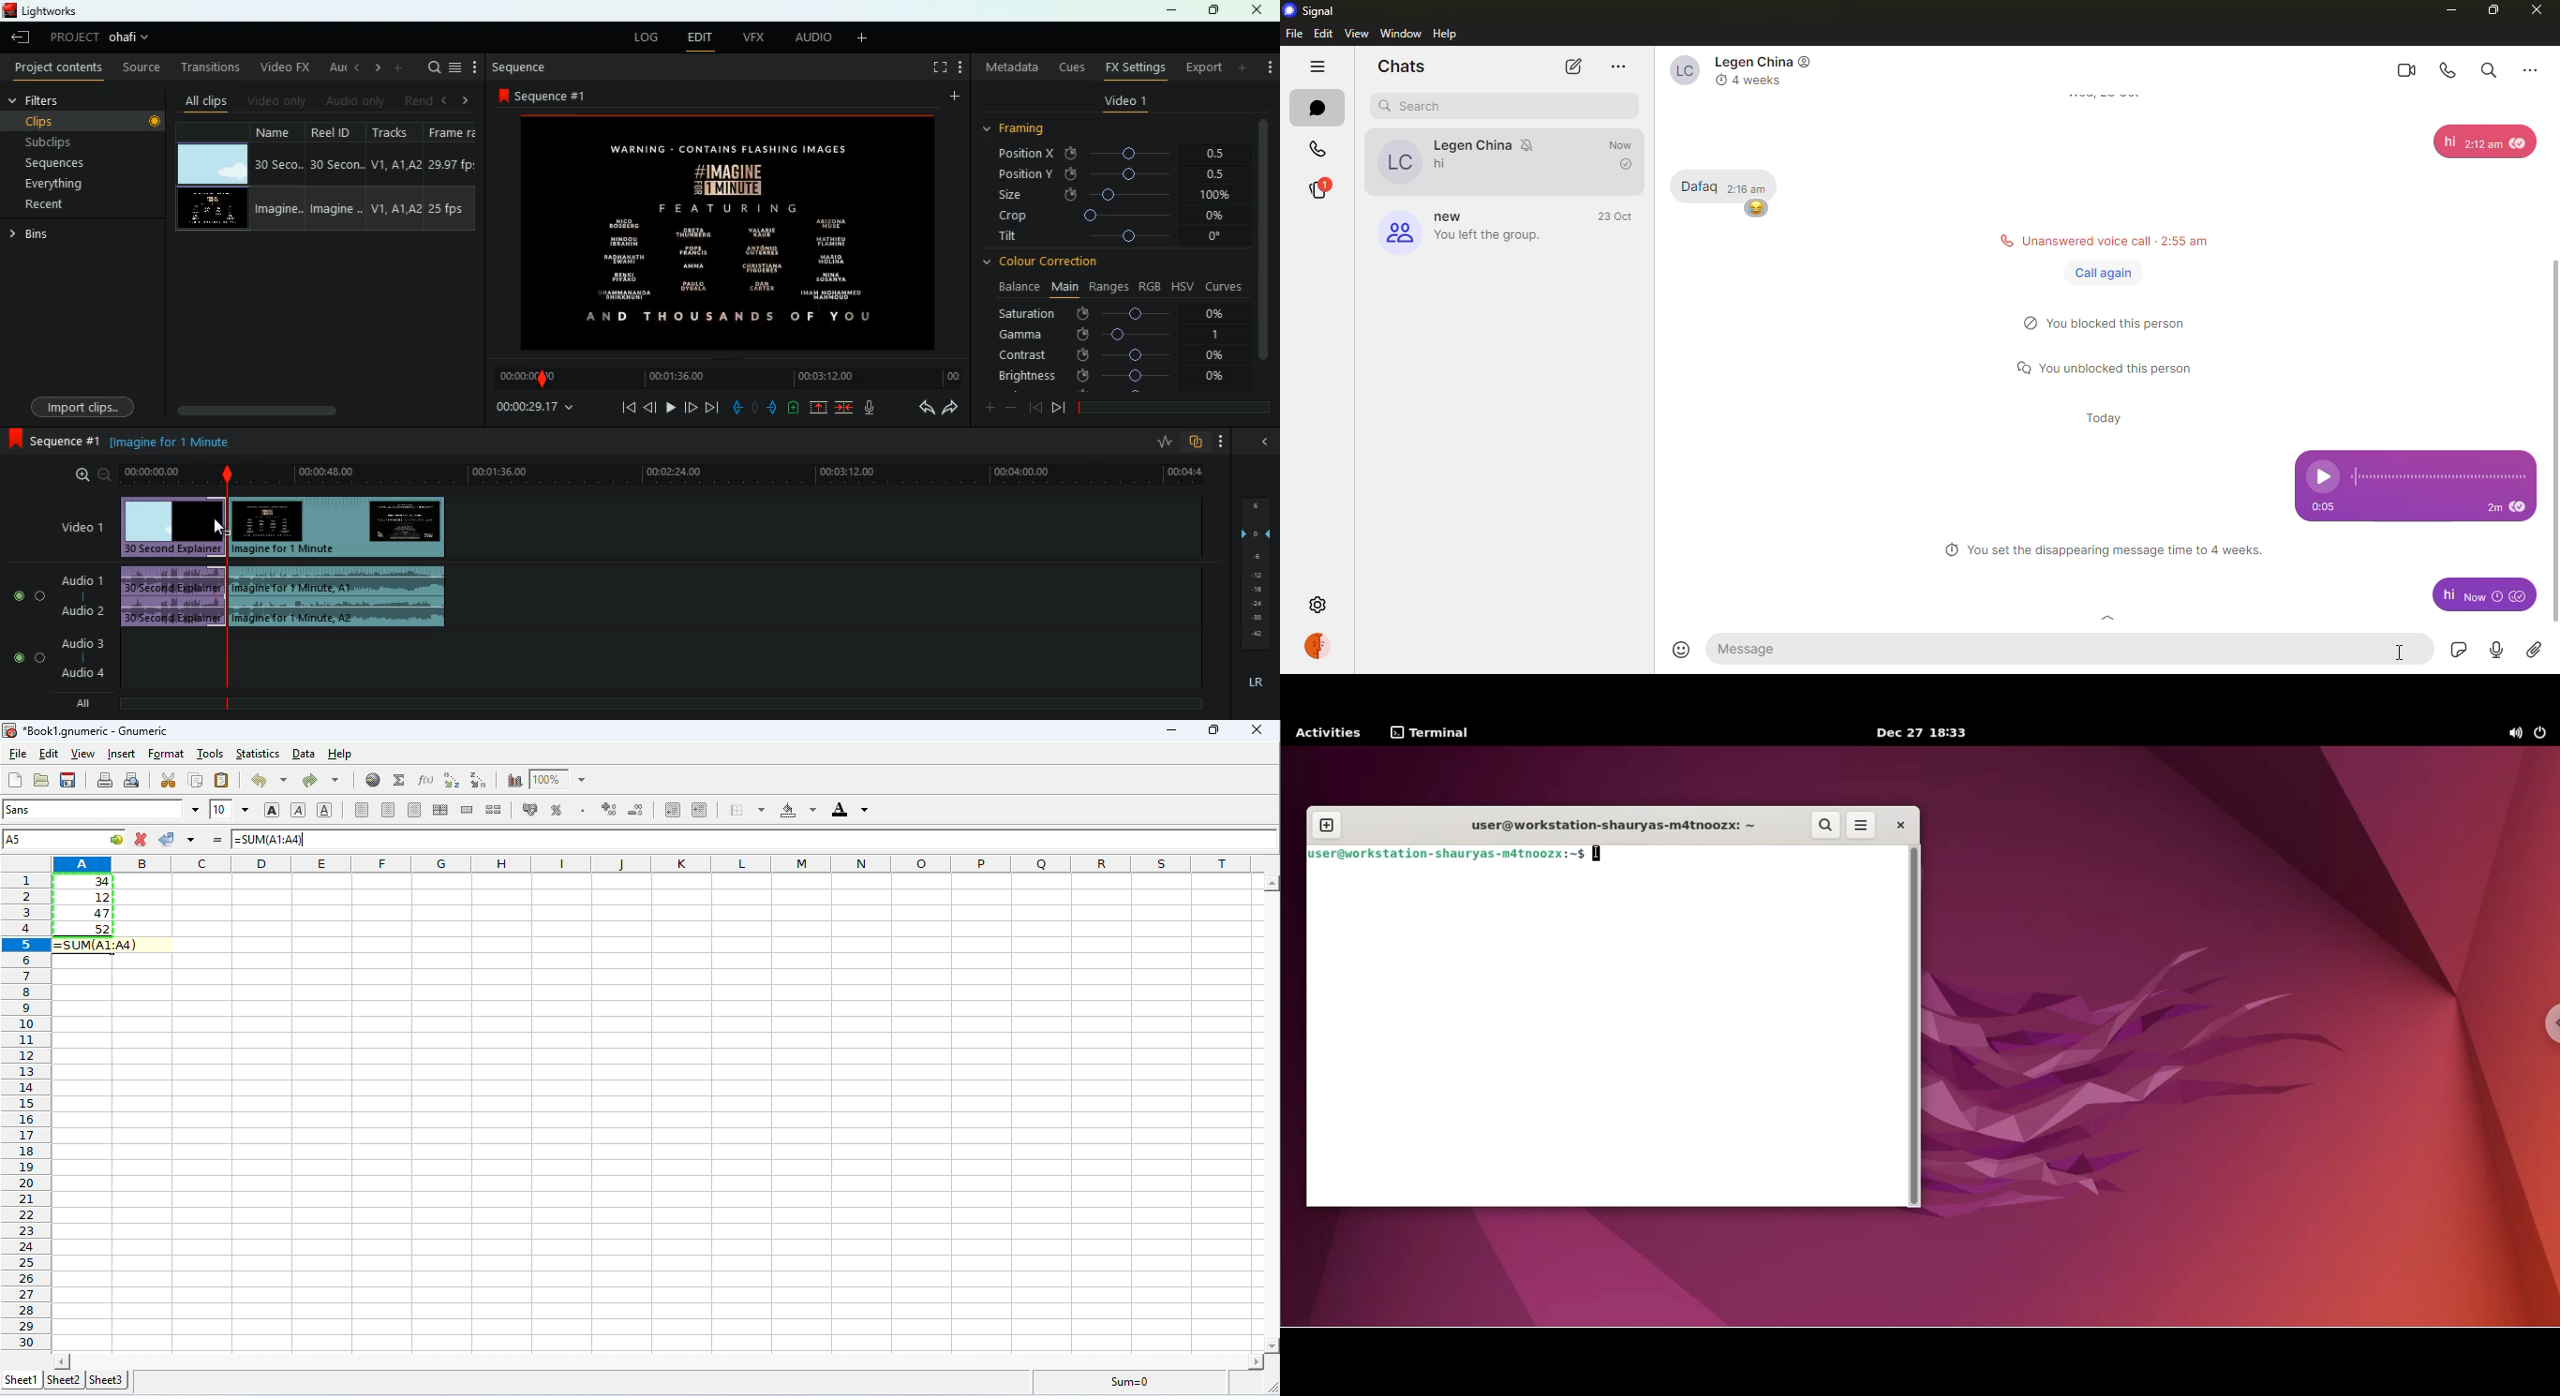 The height and width of the screenshot is (1400, 2576). What do you see at coordinates (101, 809) in the screenshot?
I see `font style` at bounding box center [101, 809].